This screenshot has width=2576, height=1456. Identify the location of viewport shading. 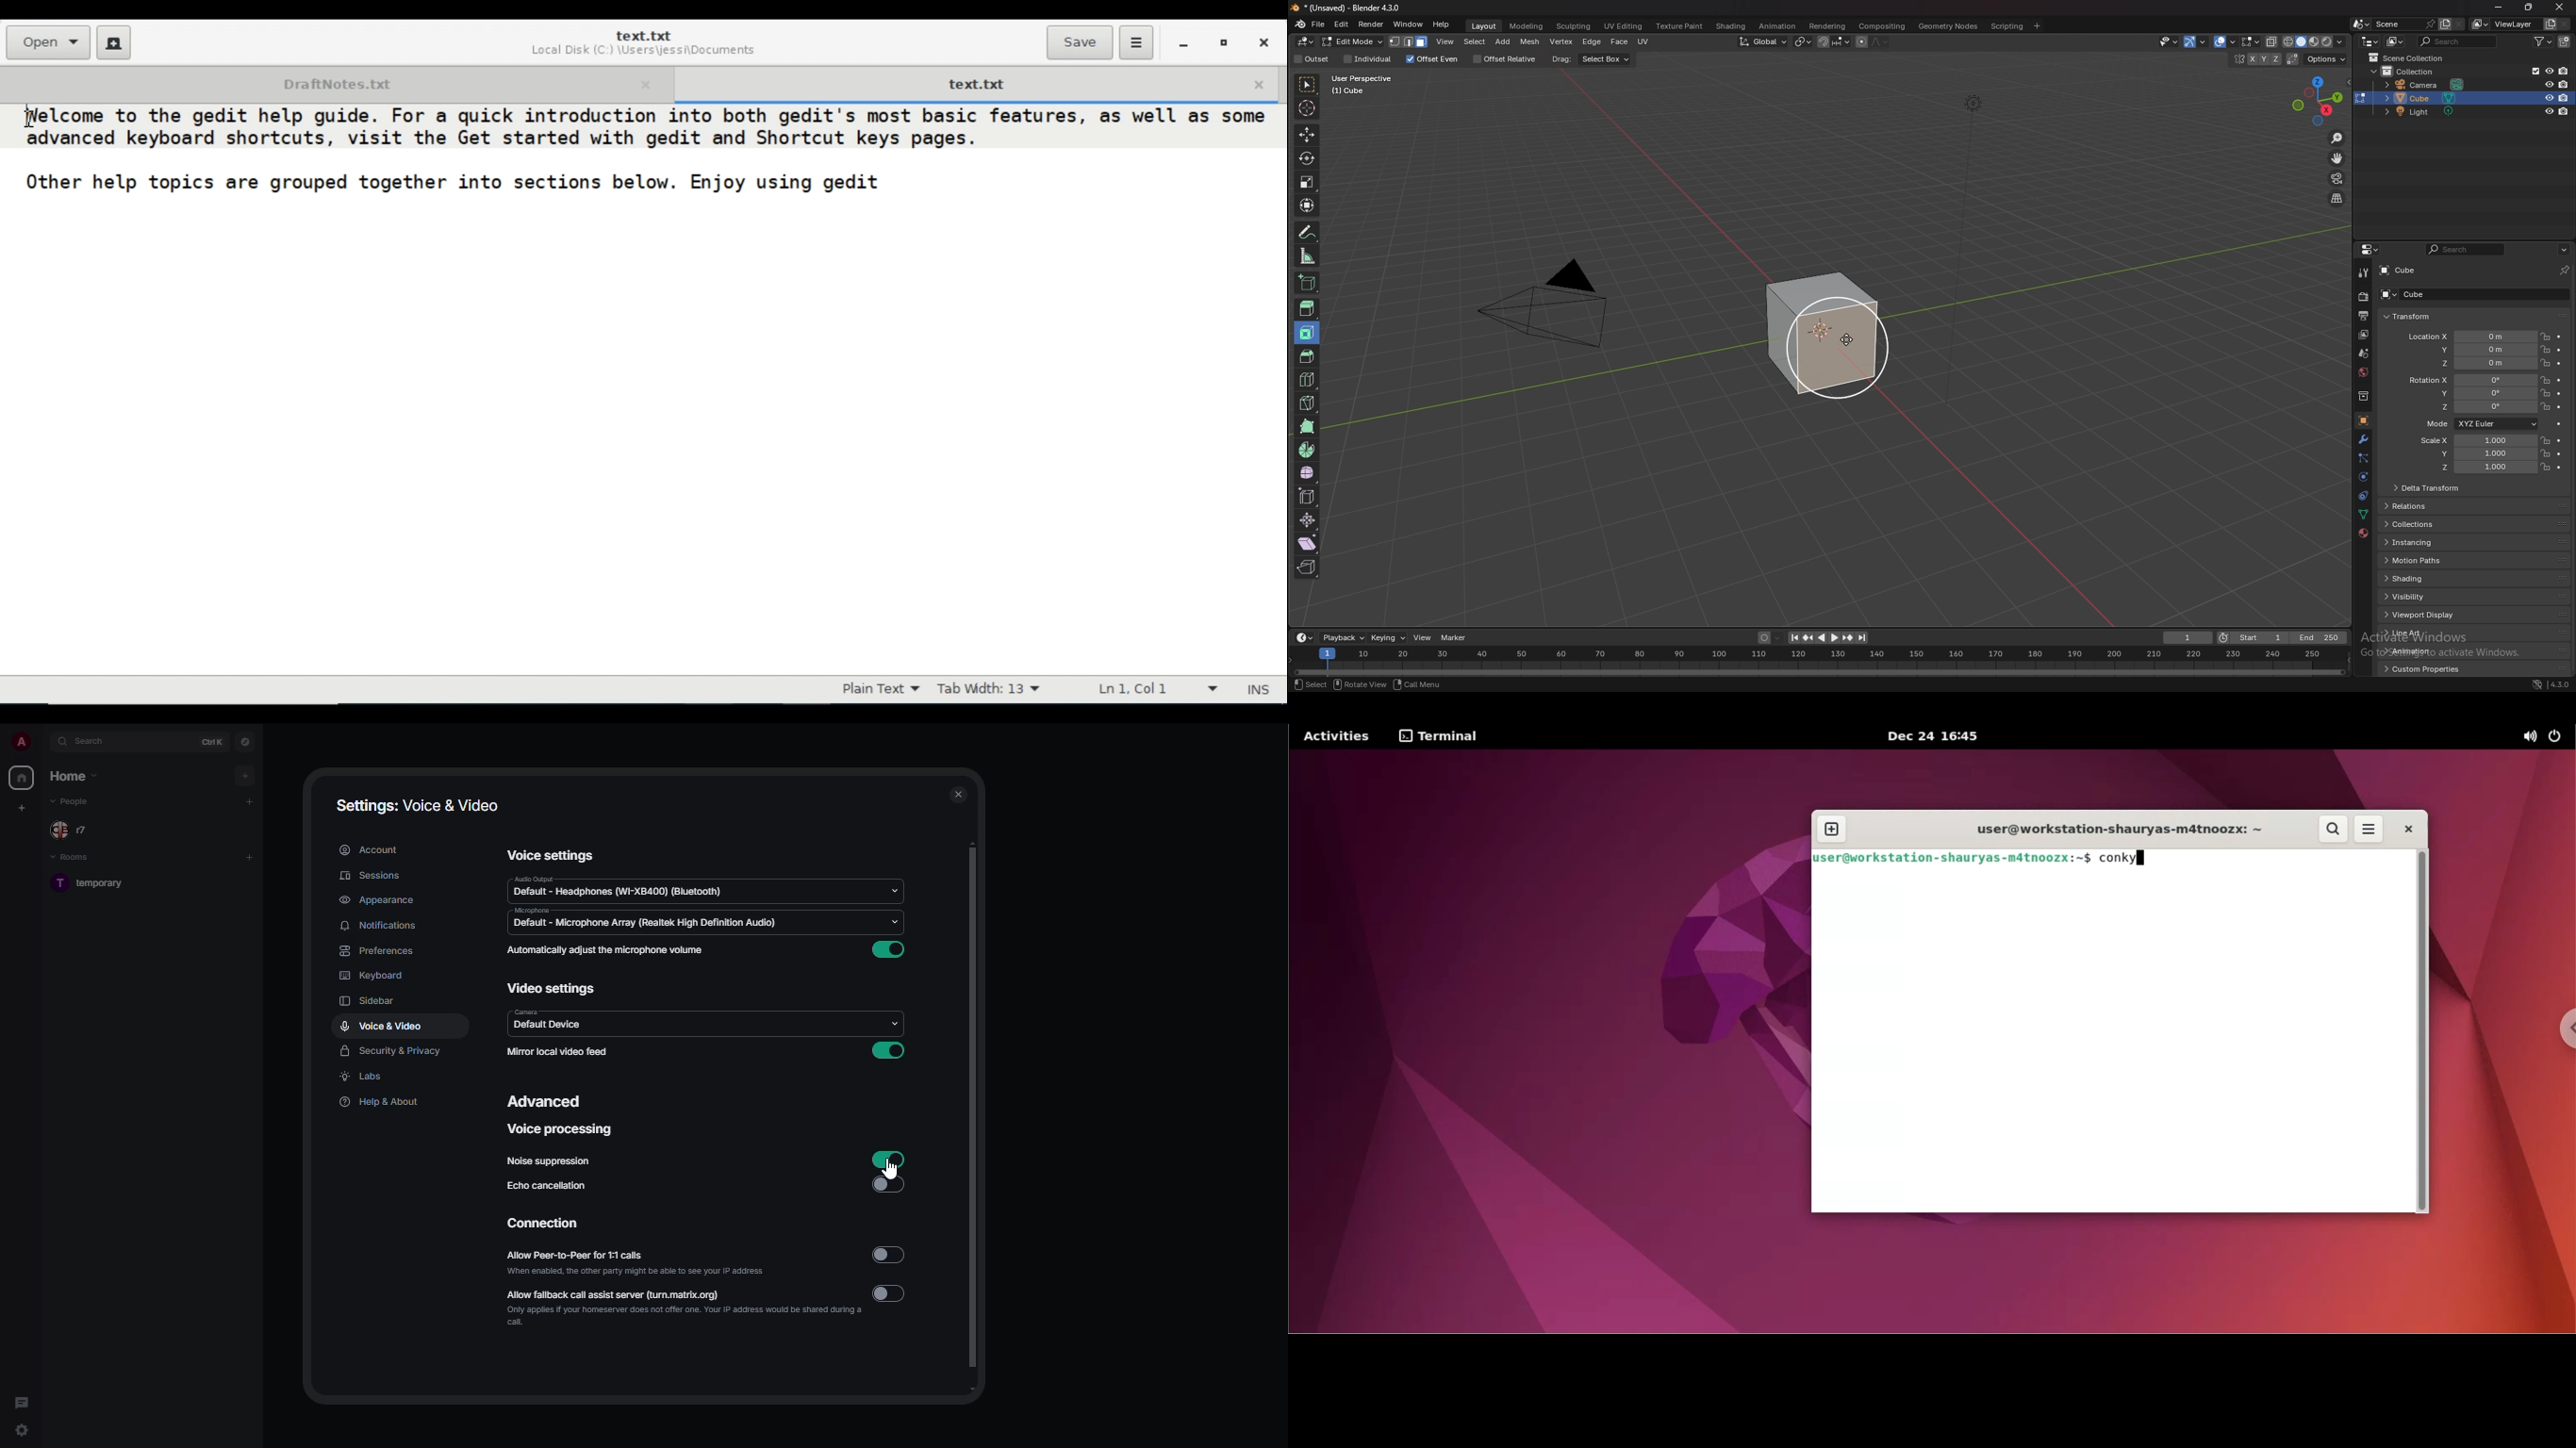
(2316, 42).